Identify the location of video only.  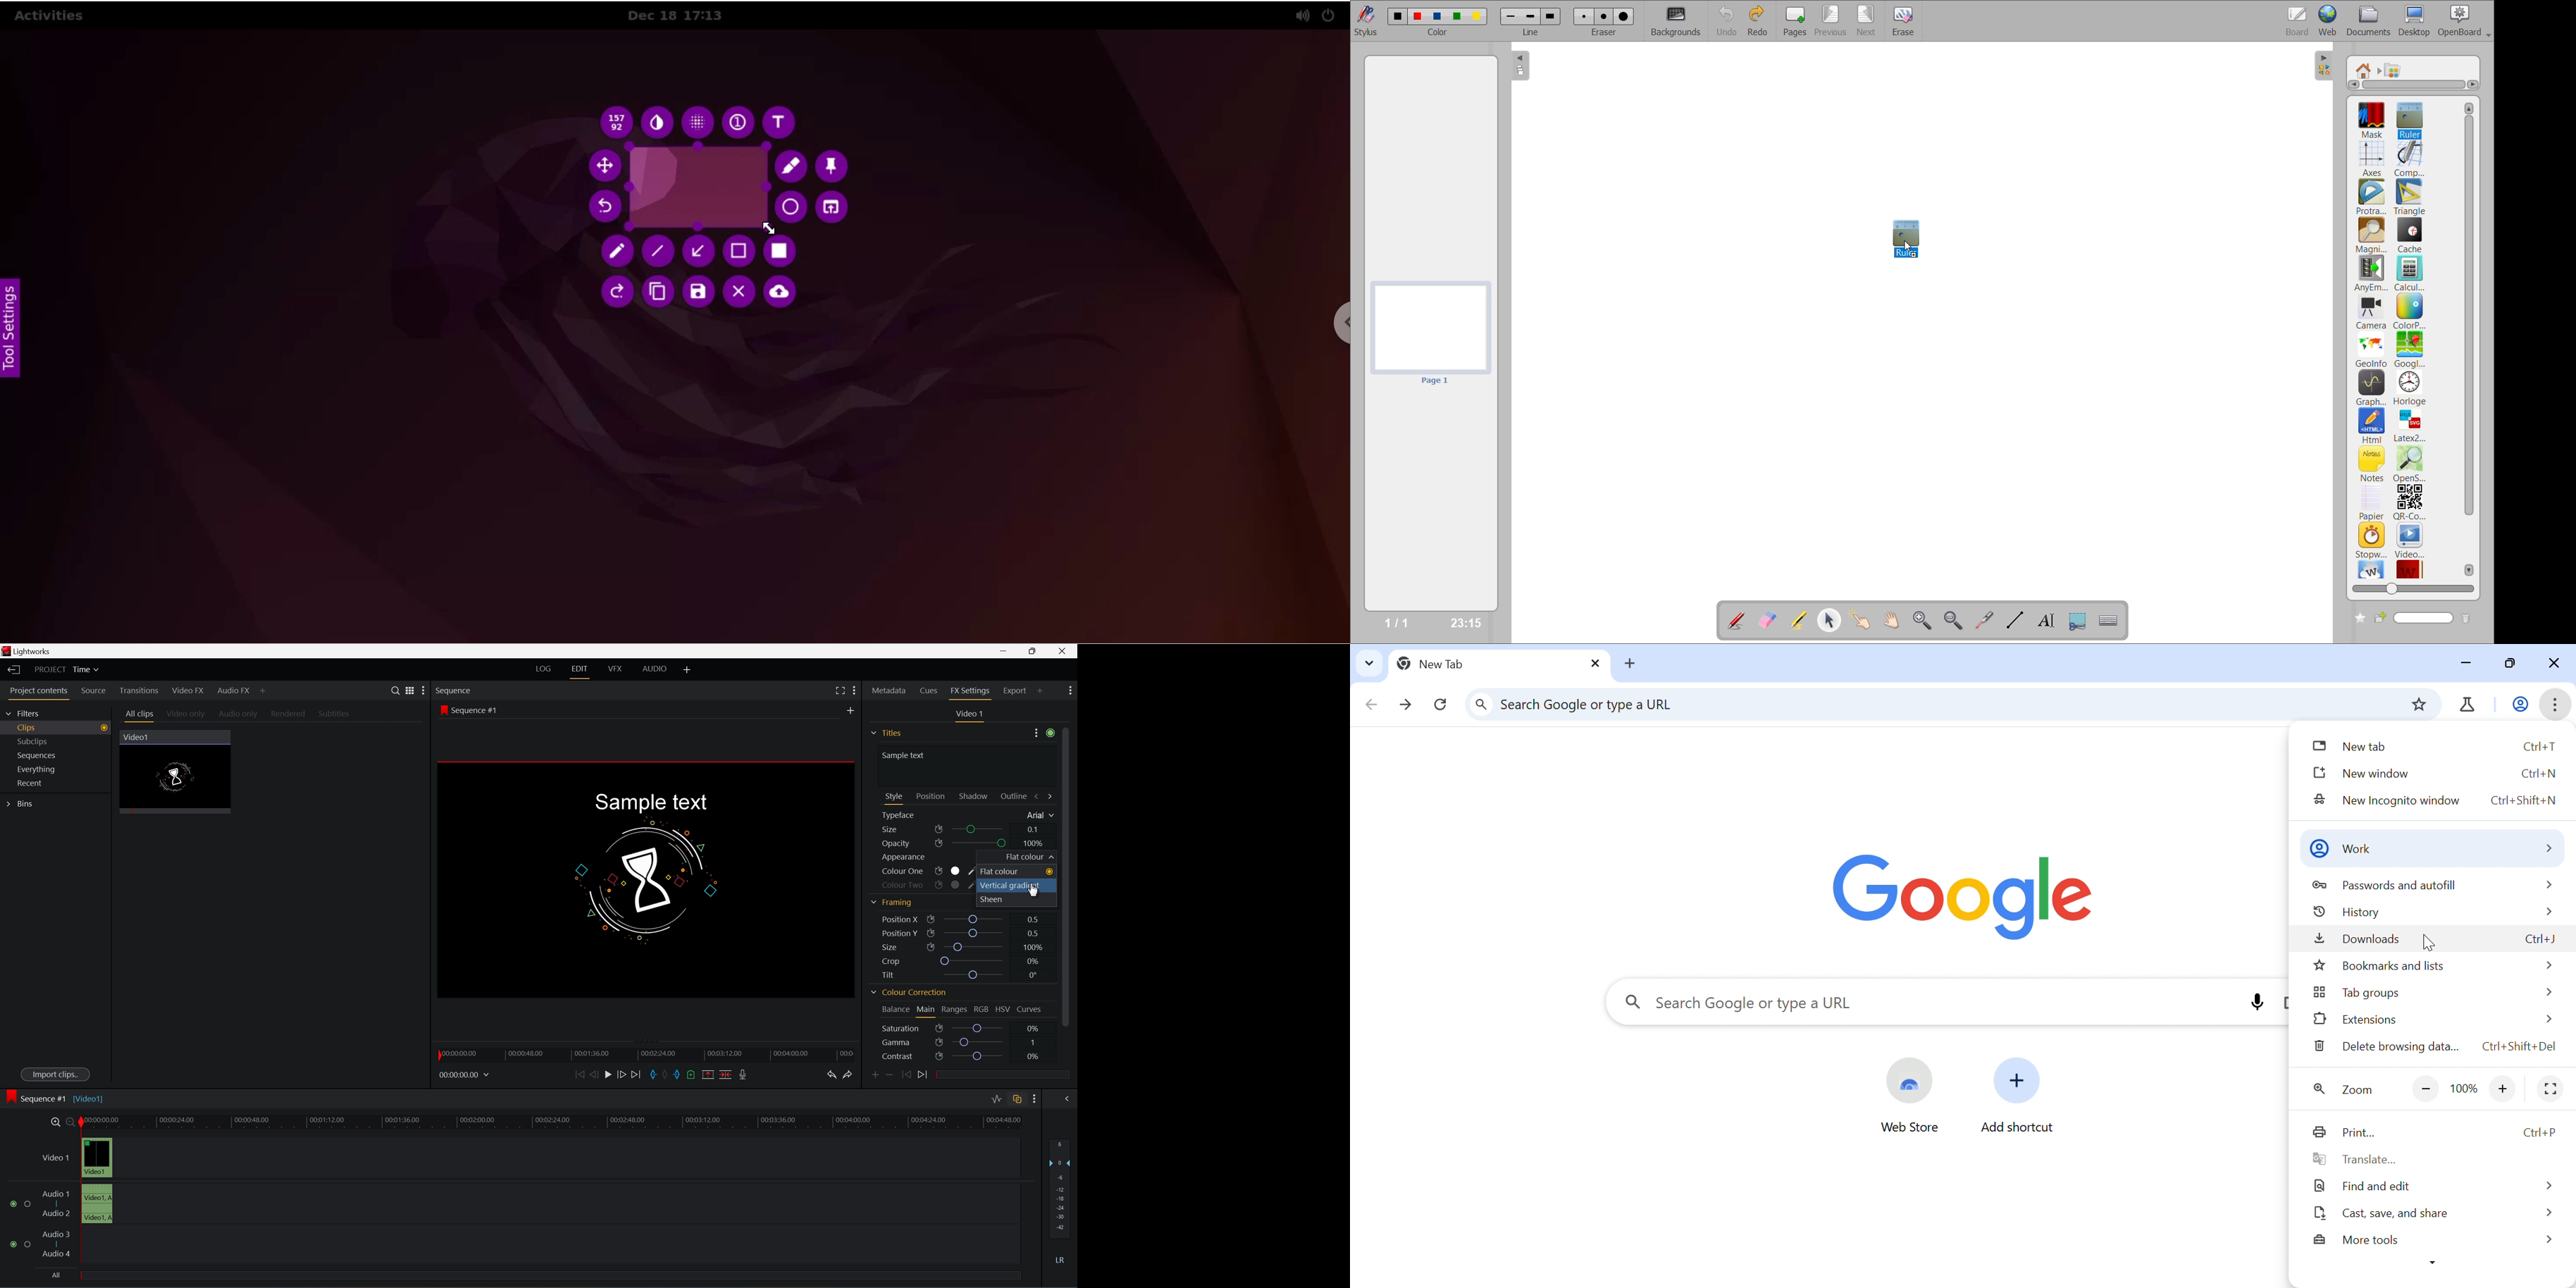
(187, 715).